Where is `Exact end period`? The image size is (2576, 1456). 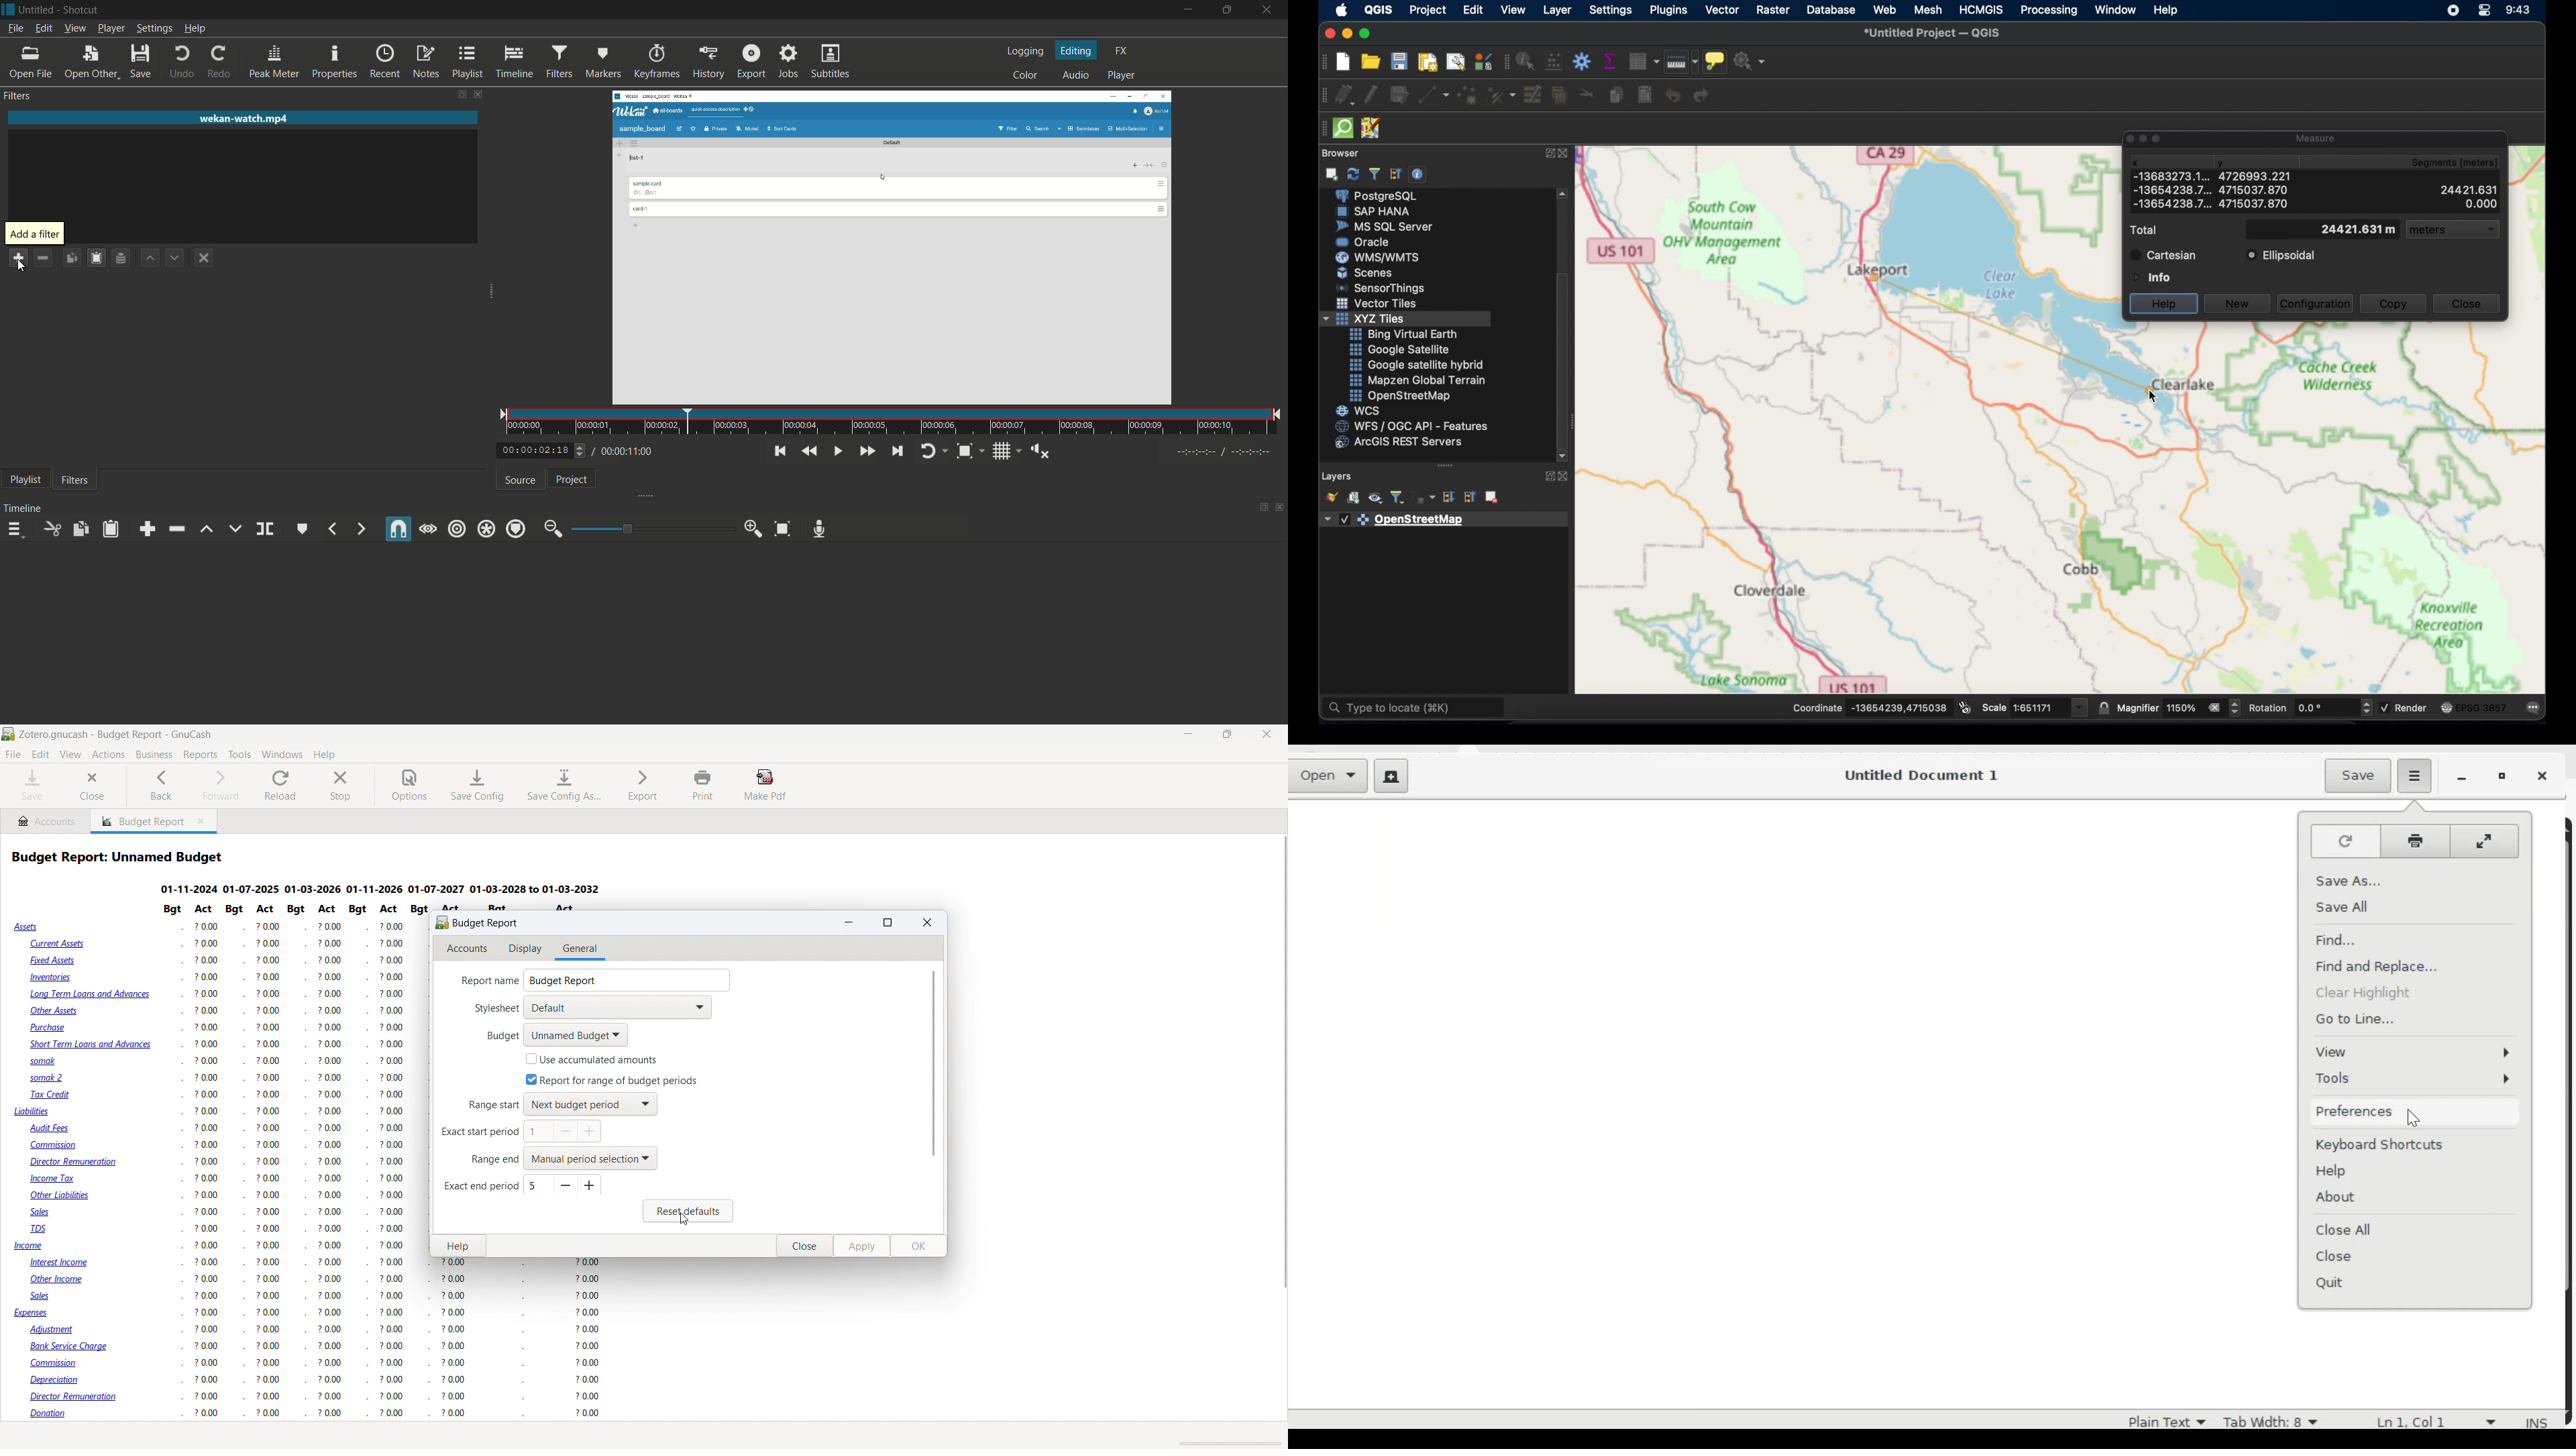 Exact end period is located at coordinates (479, 1187).